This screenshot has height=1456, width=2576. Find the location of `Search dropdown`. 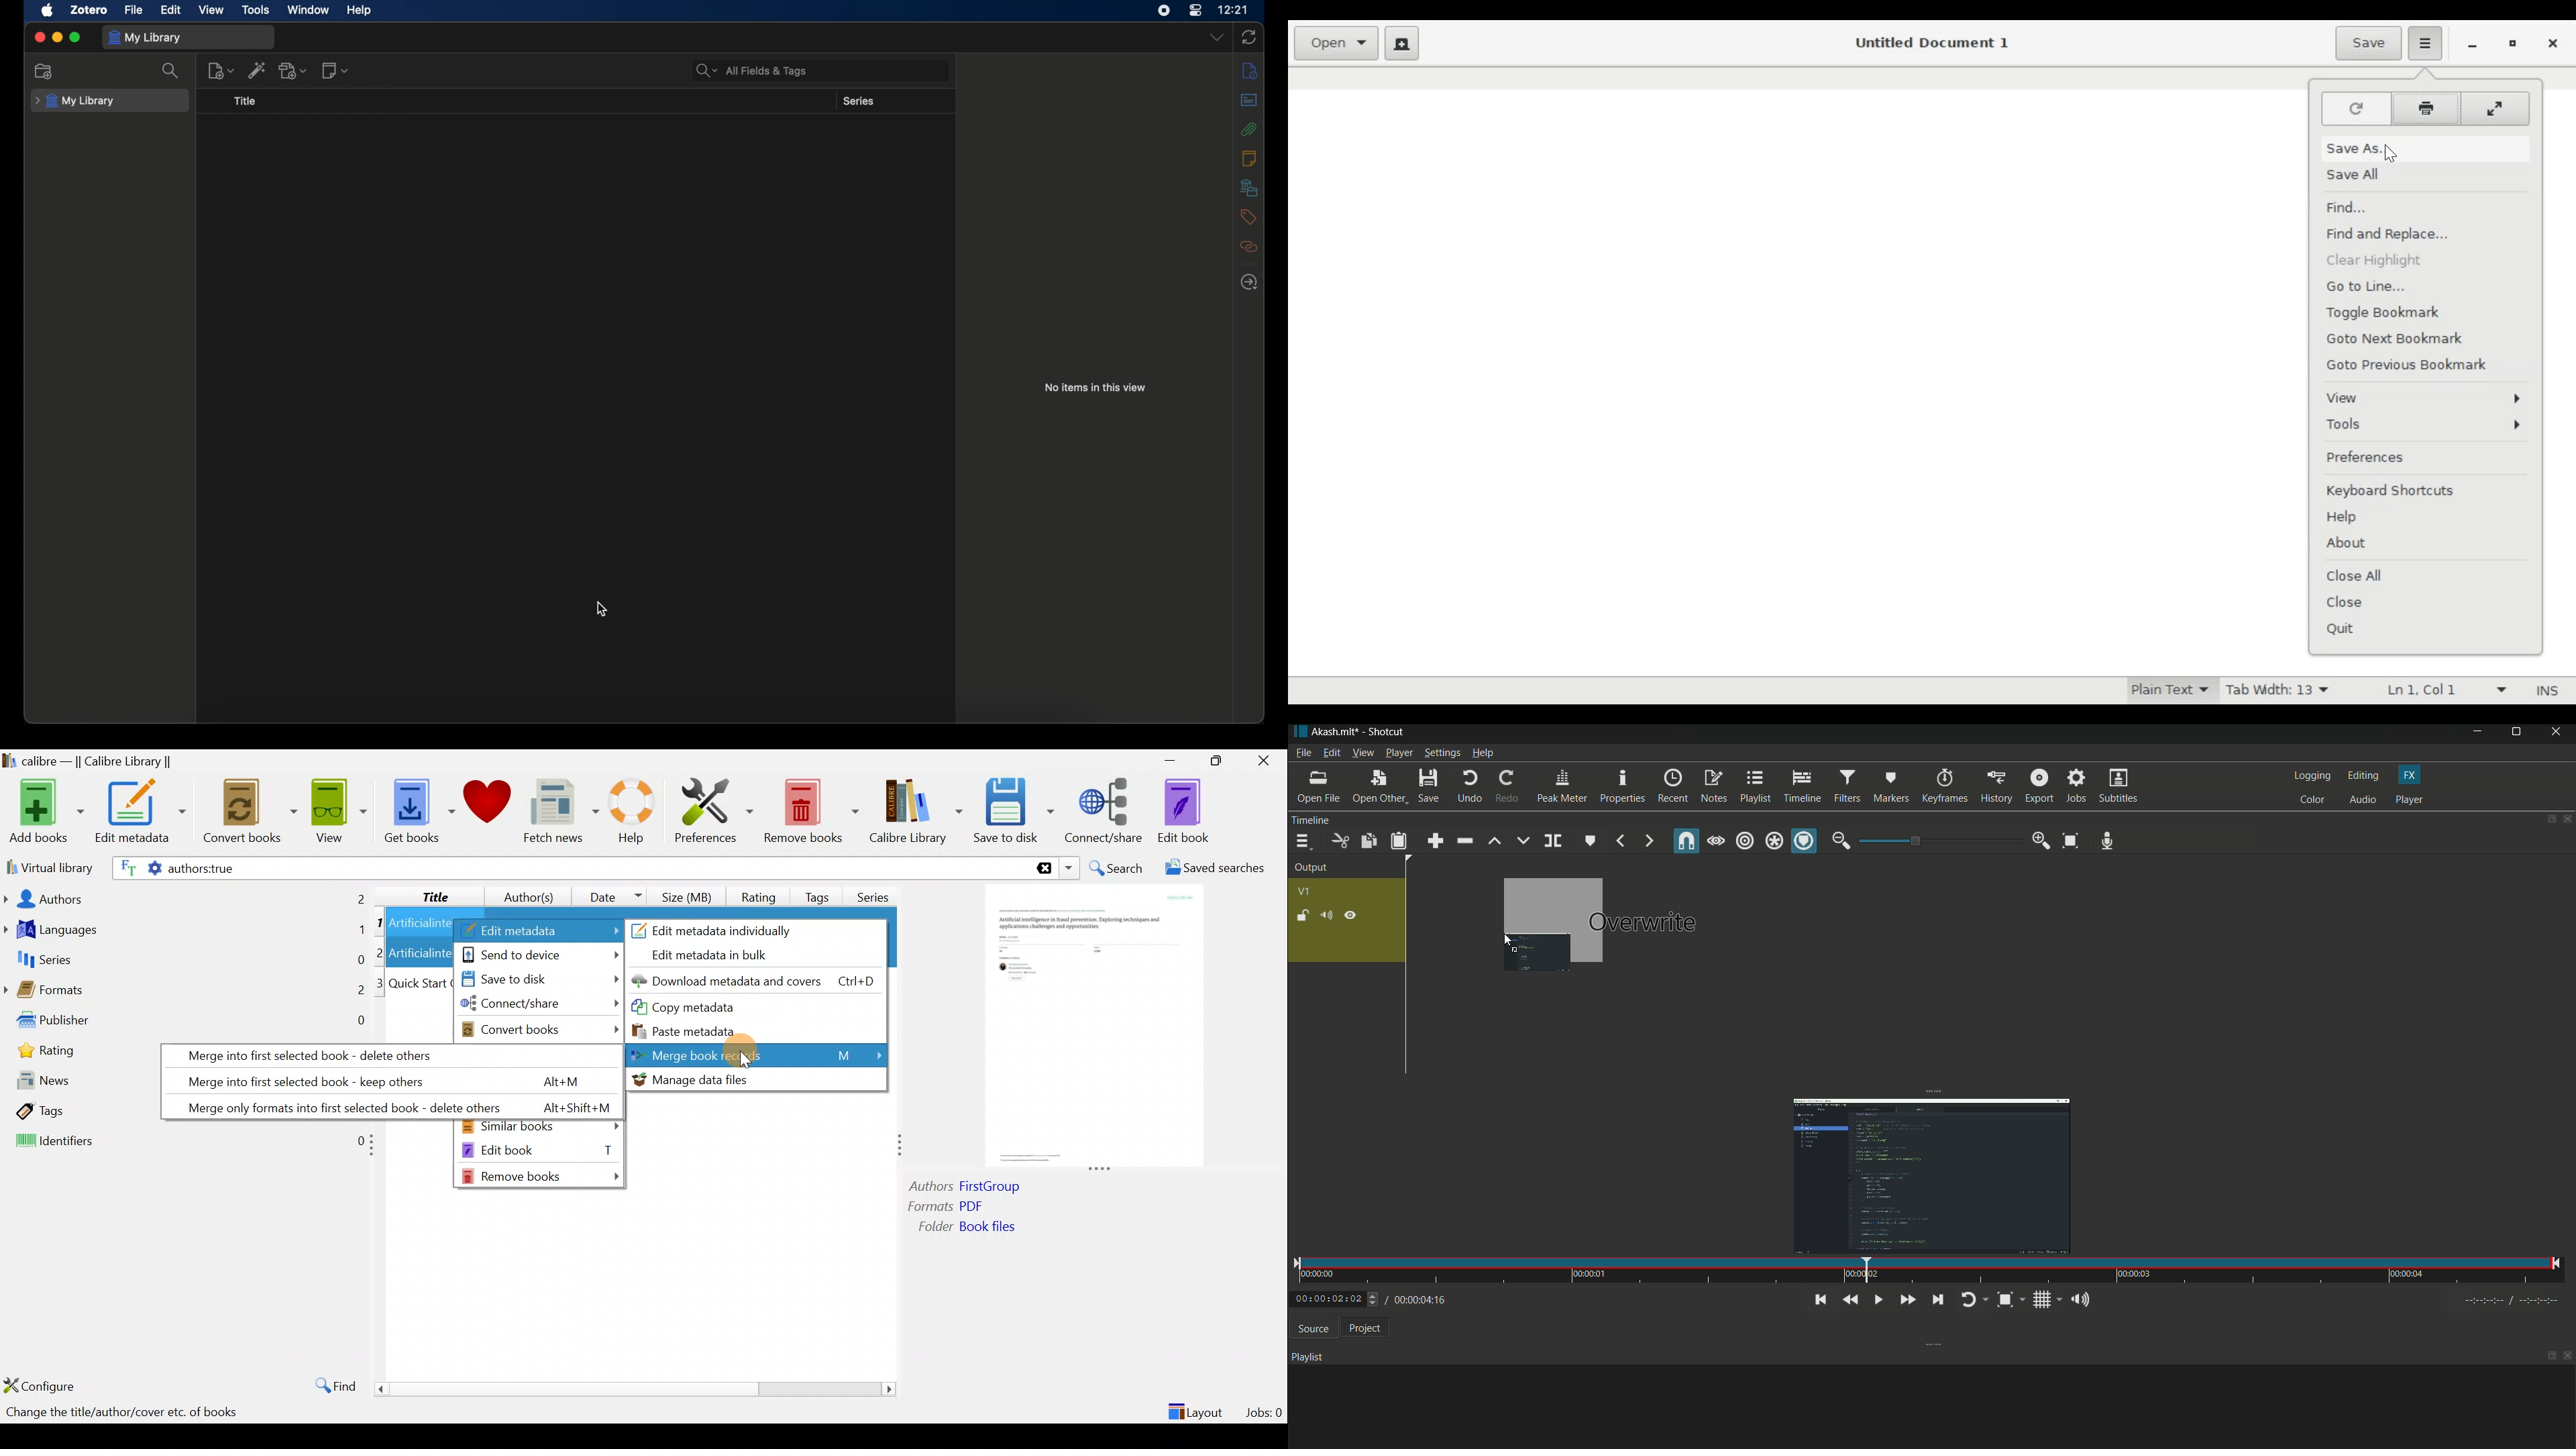

Search dropdown is located at coordinates (1071, 868).